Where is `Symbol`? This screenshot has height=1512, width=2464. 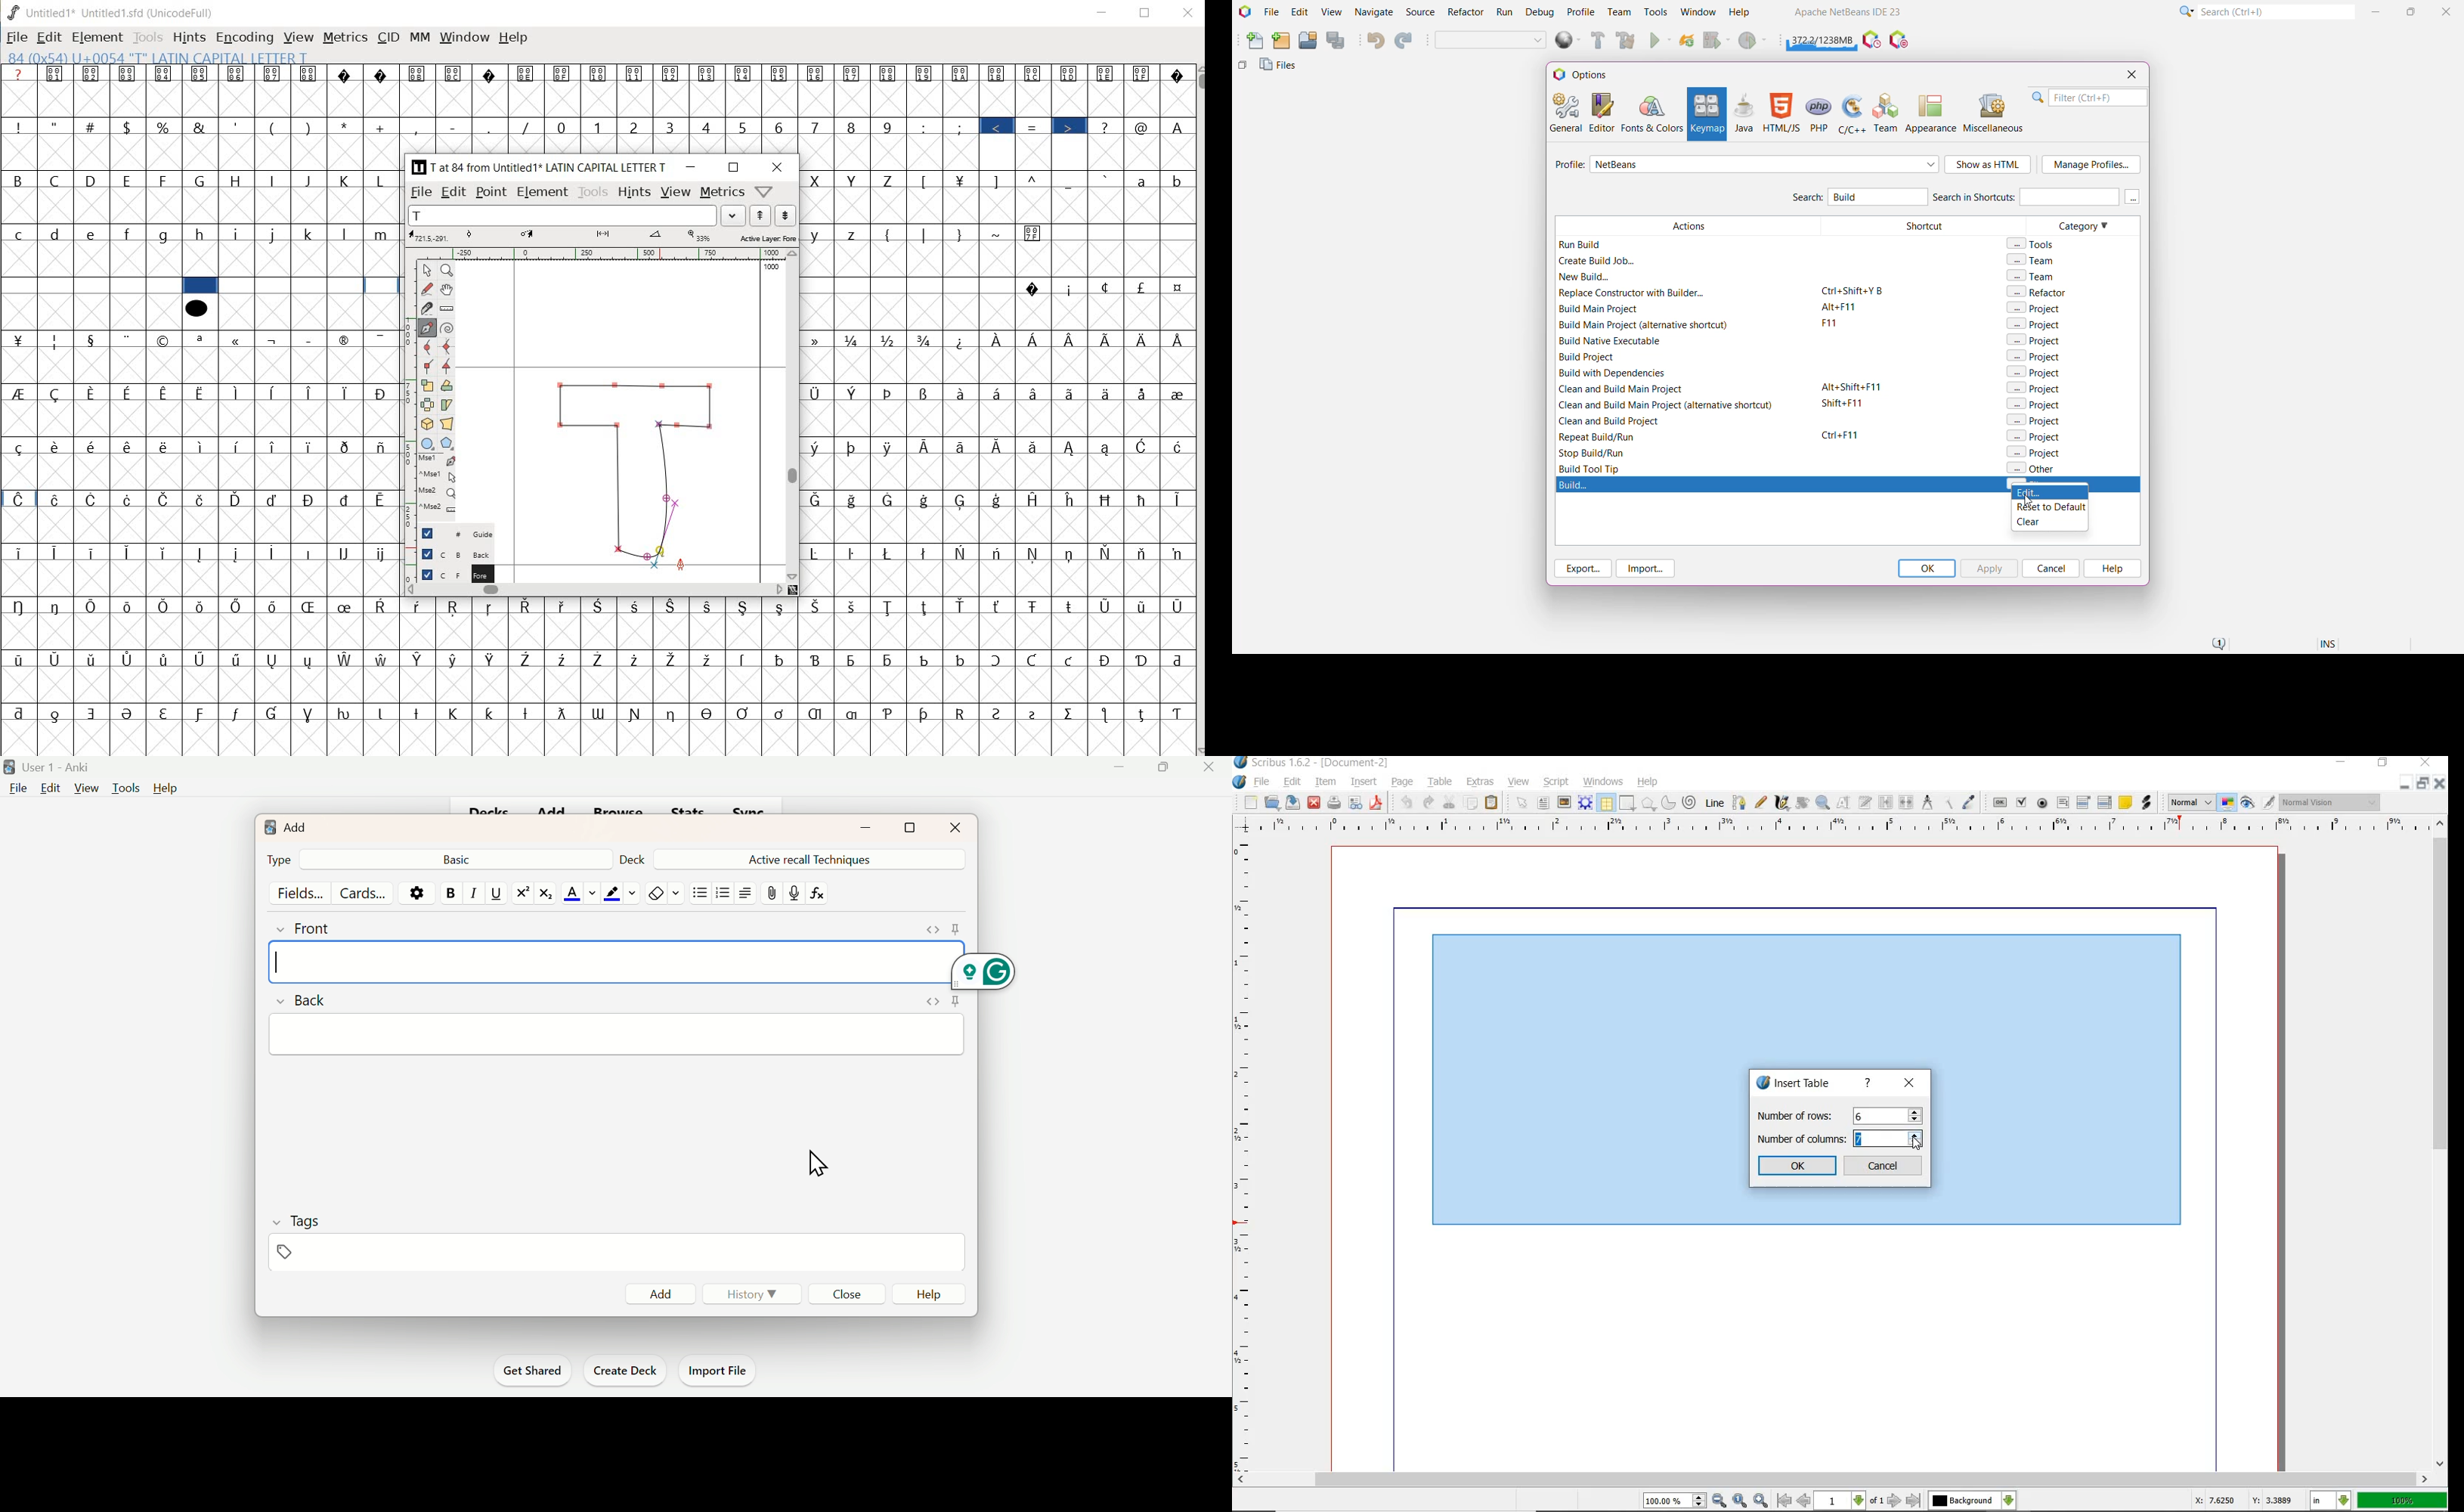
Symbol is located at coordinates (93, 501).